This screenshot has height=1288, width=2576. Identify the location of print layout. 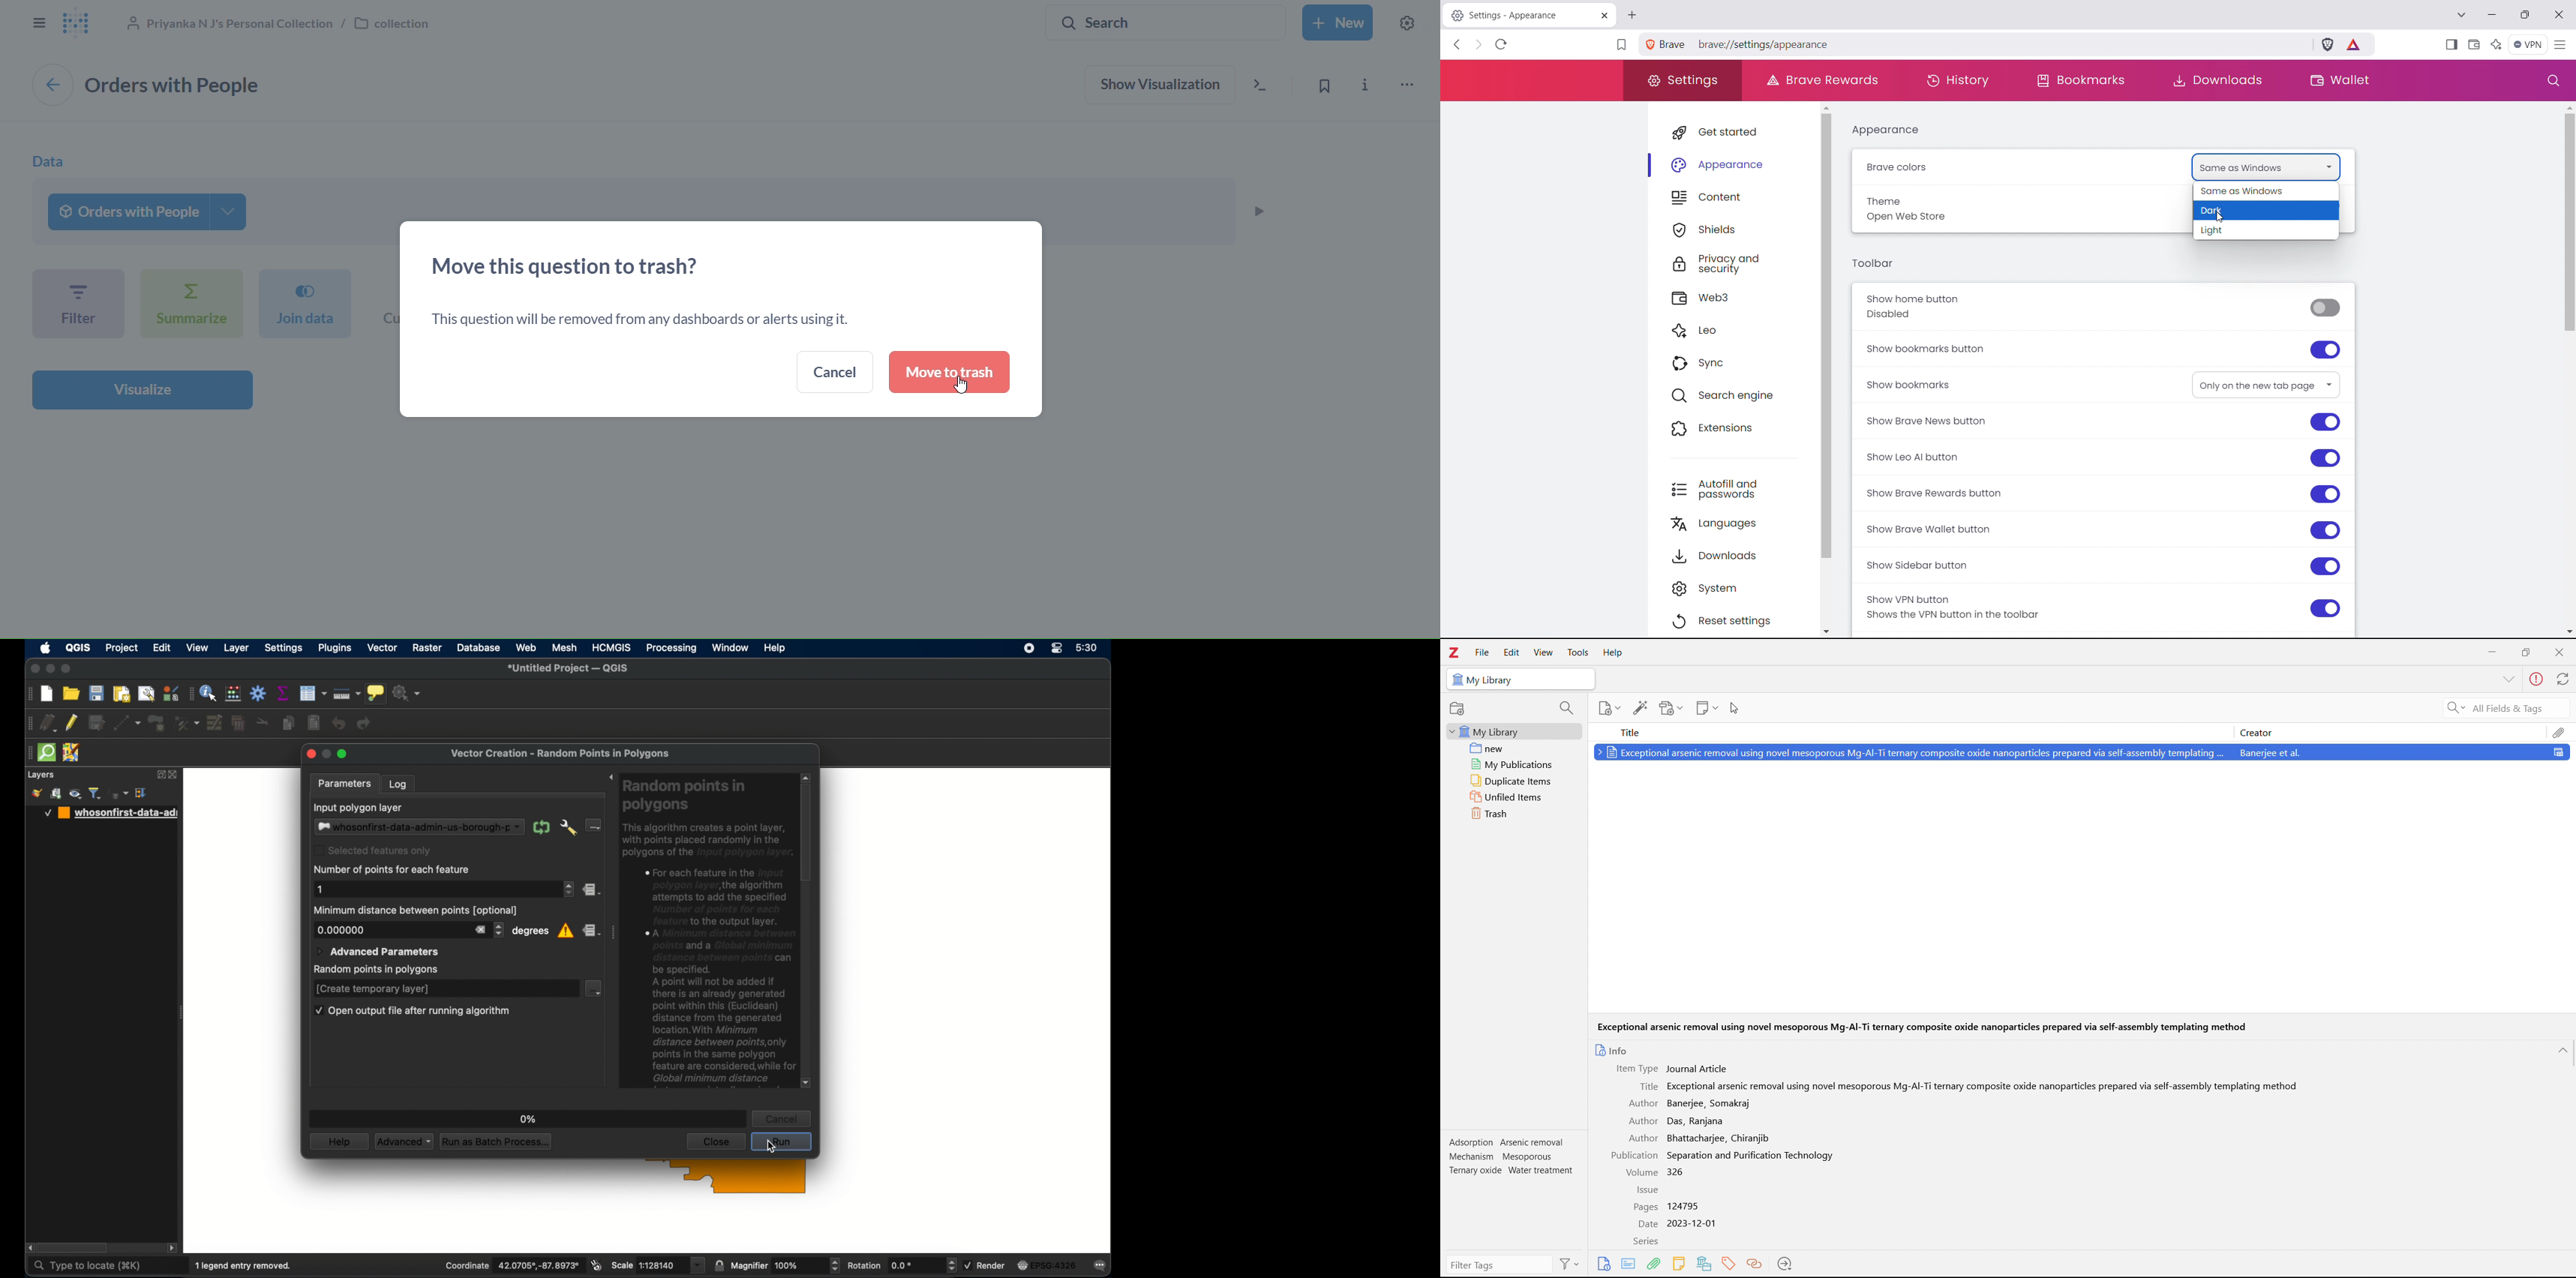
(121, 693).